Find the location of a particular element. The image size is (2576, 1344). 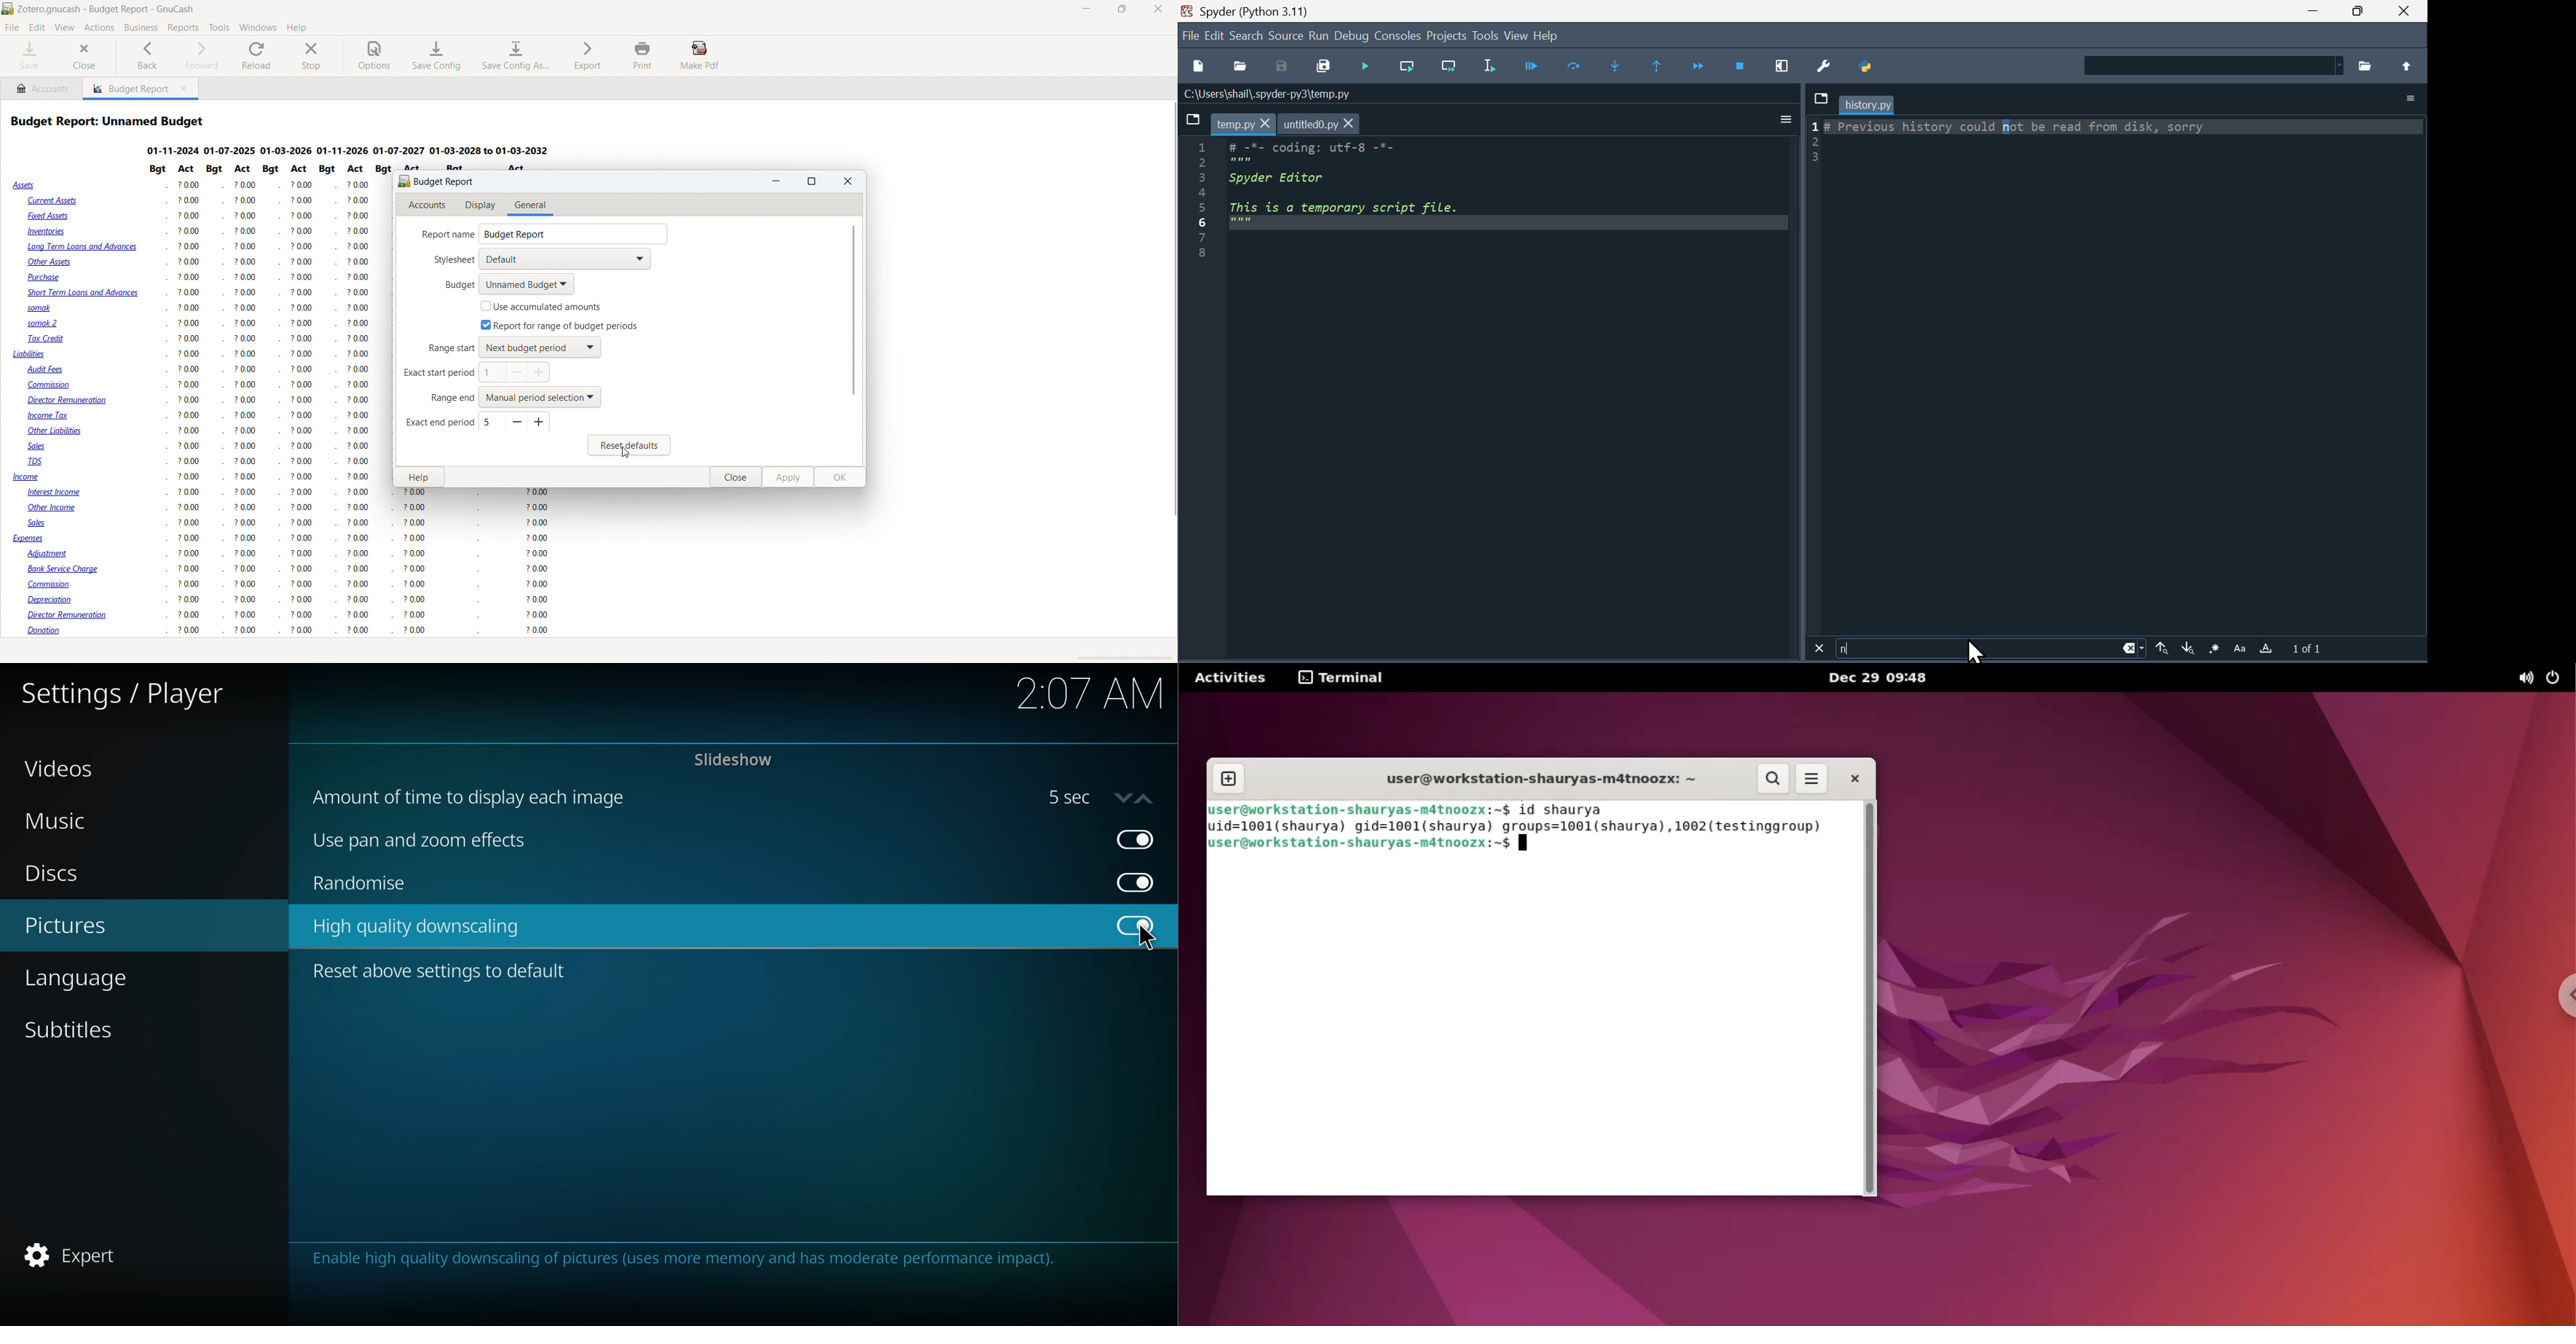

Income Tax is located at coordinates (50, 416).